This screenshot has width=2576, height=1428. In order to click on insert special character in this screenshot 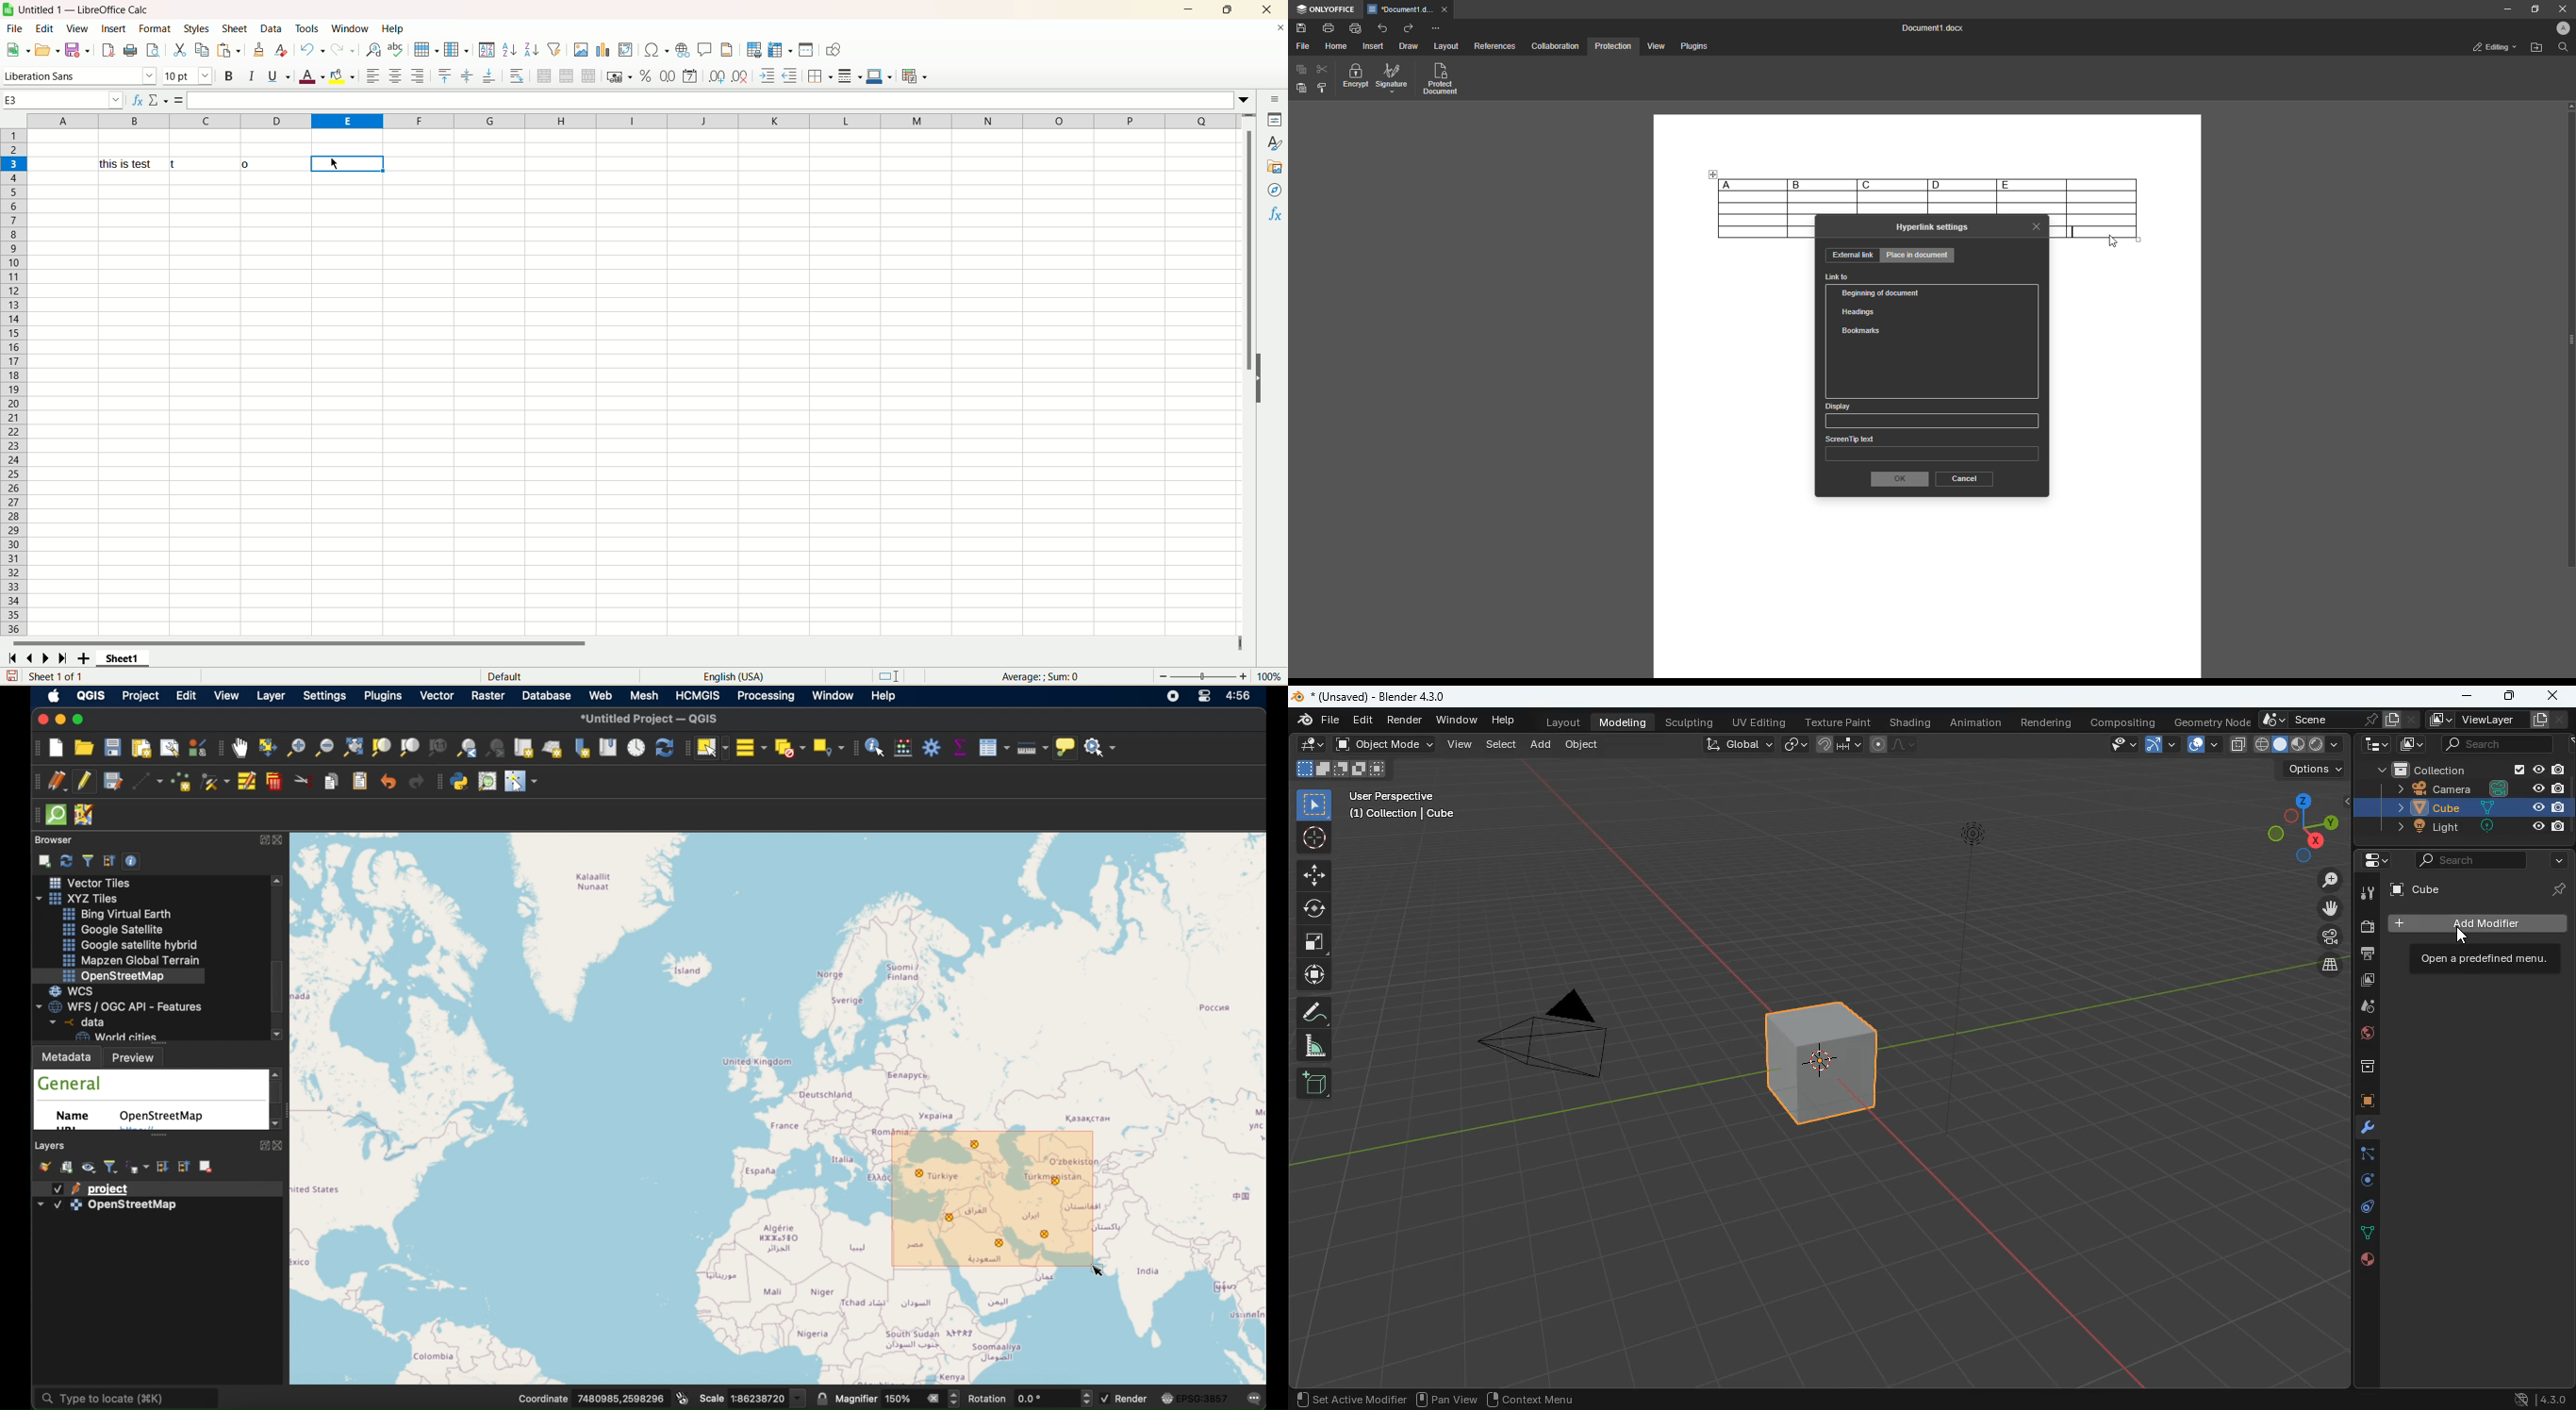, I will do `click(657, 50)`.